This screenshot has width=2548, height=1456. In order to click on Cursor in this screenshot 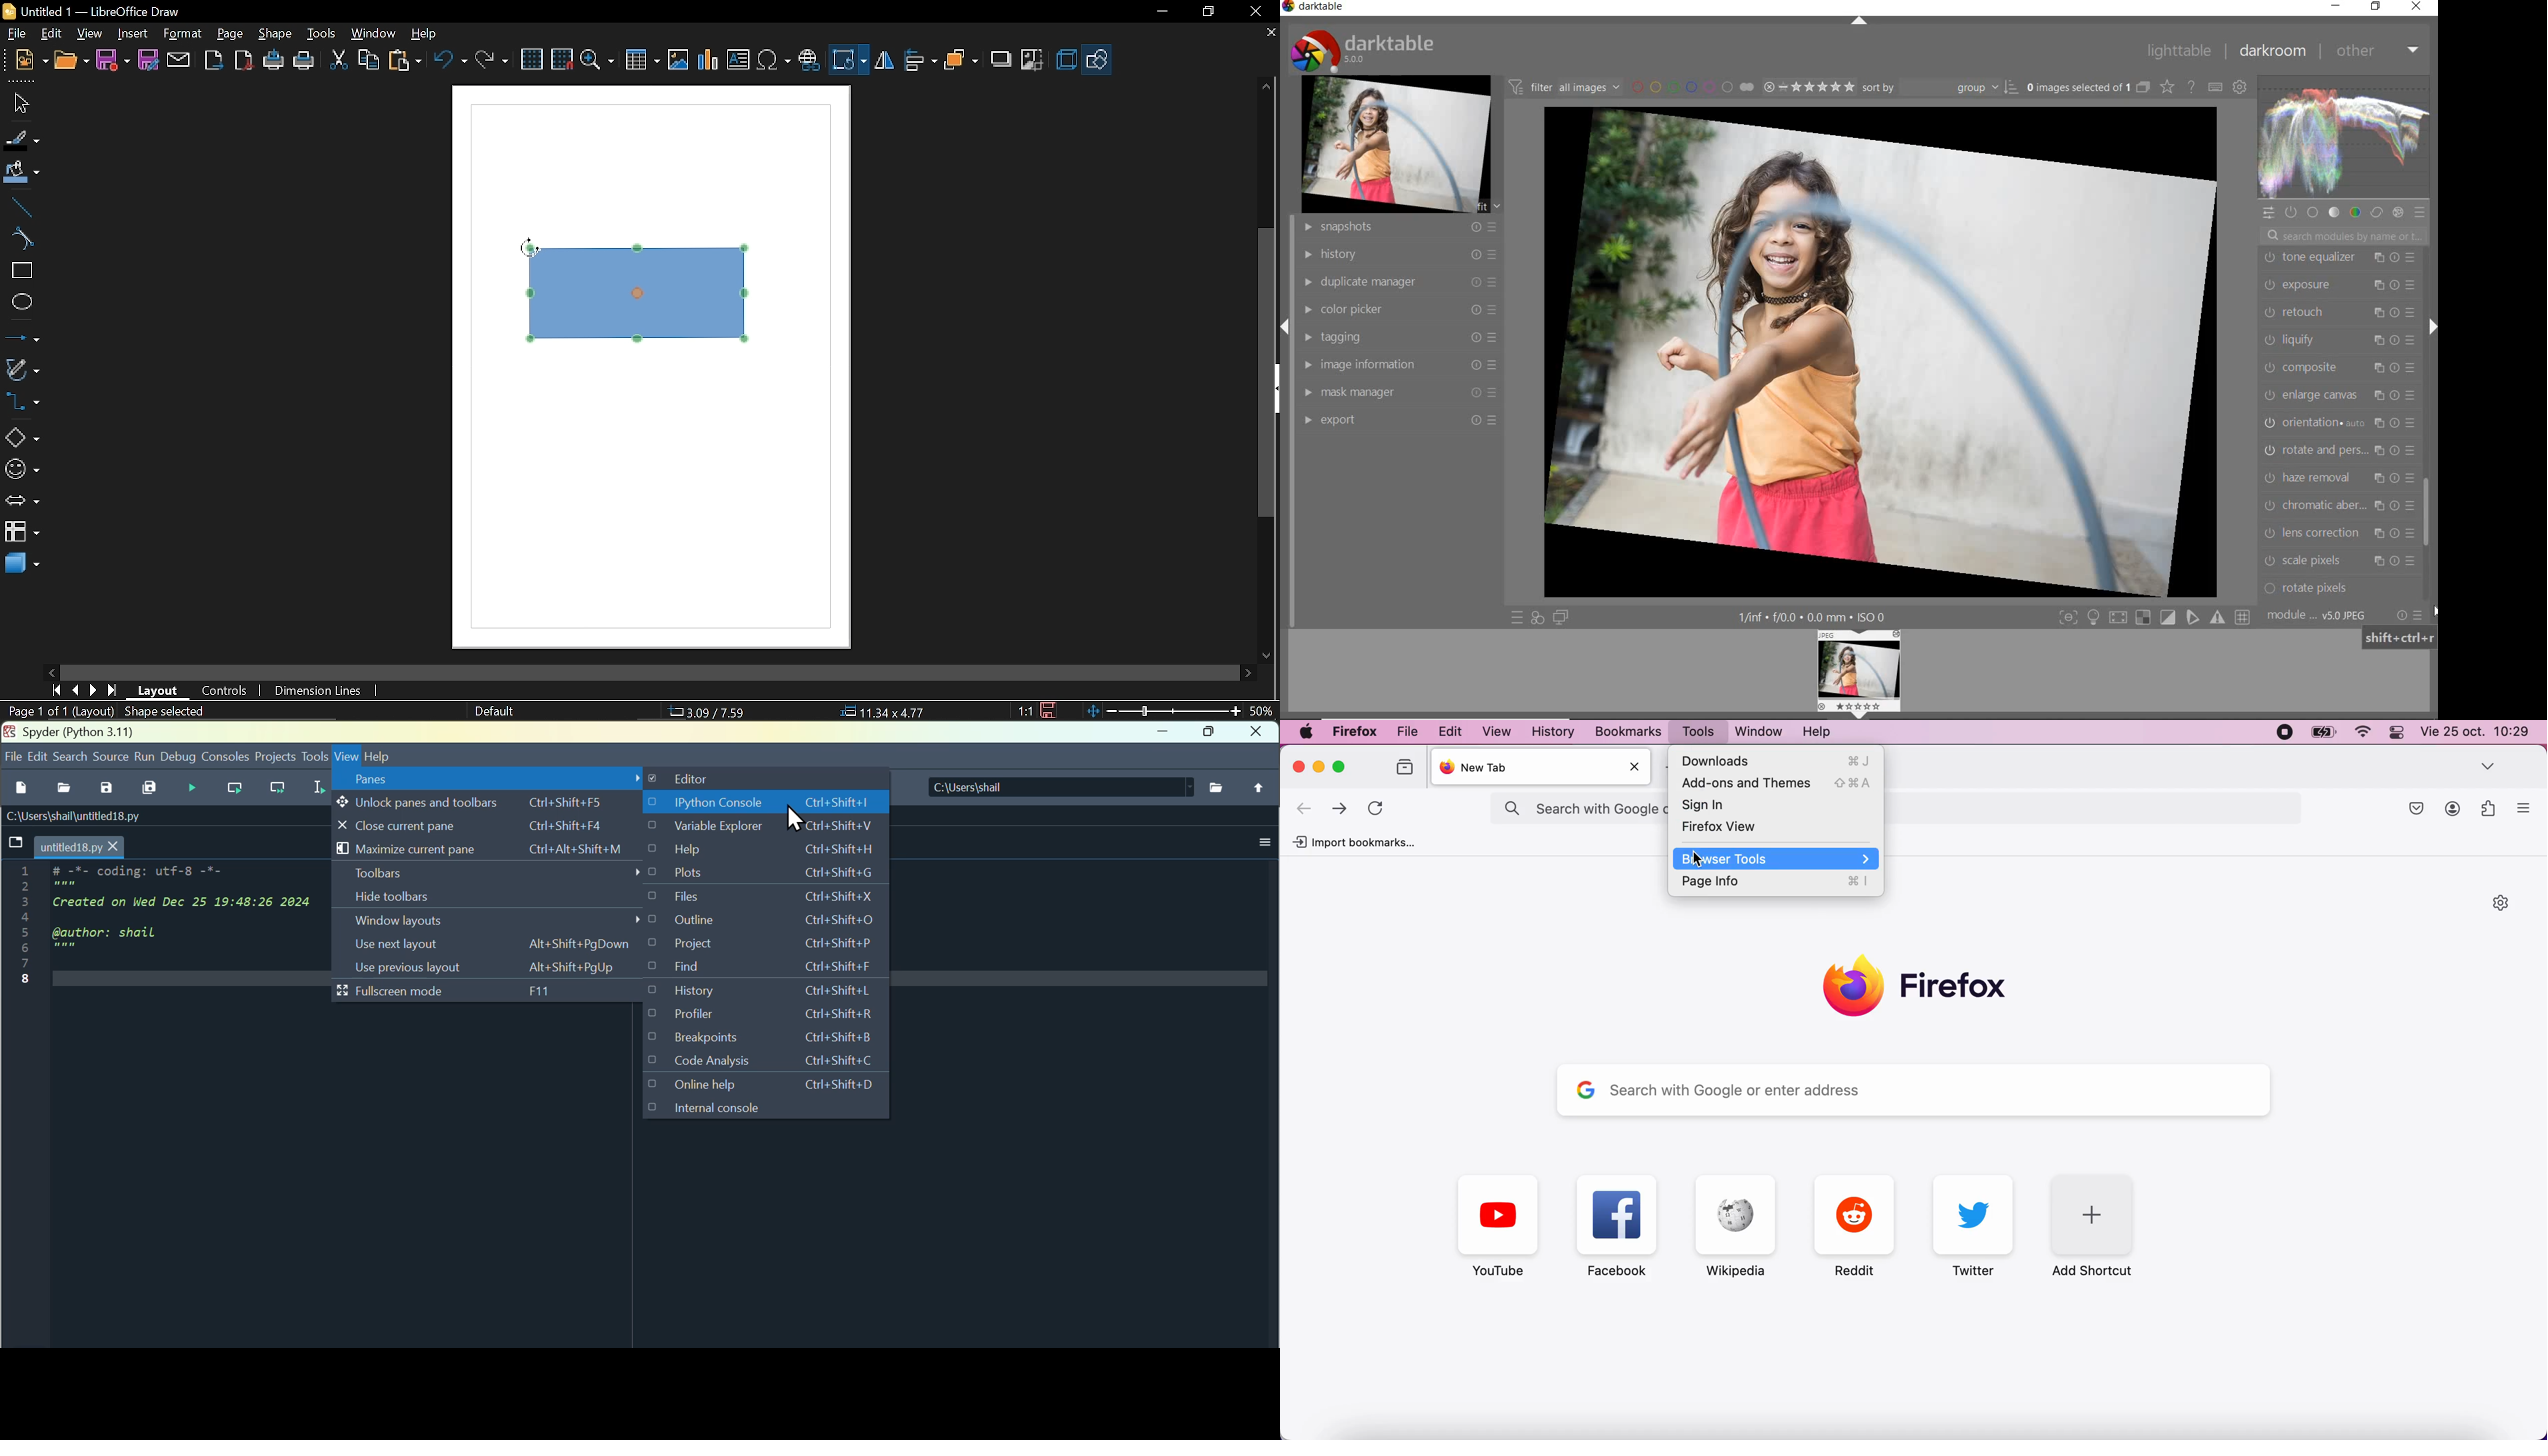, I will do `click(1700, 860)`.